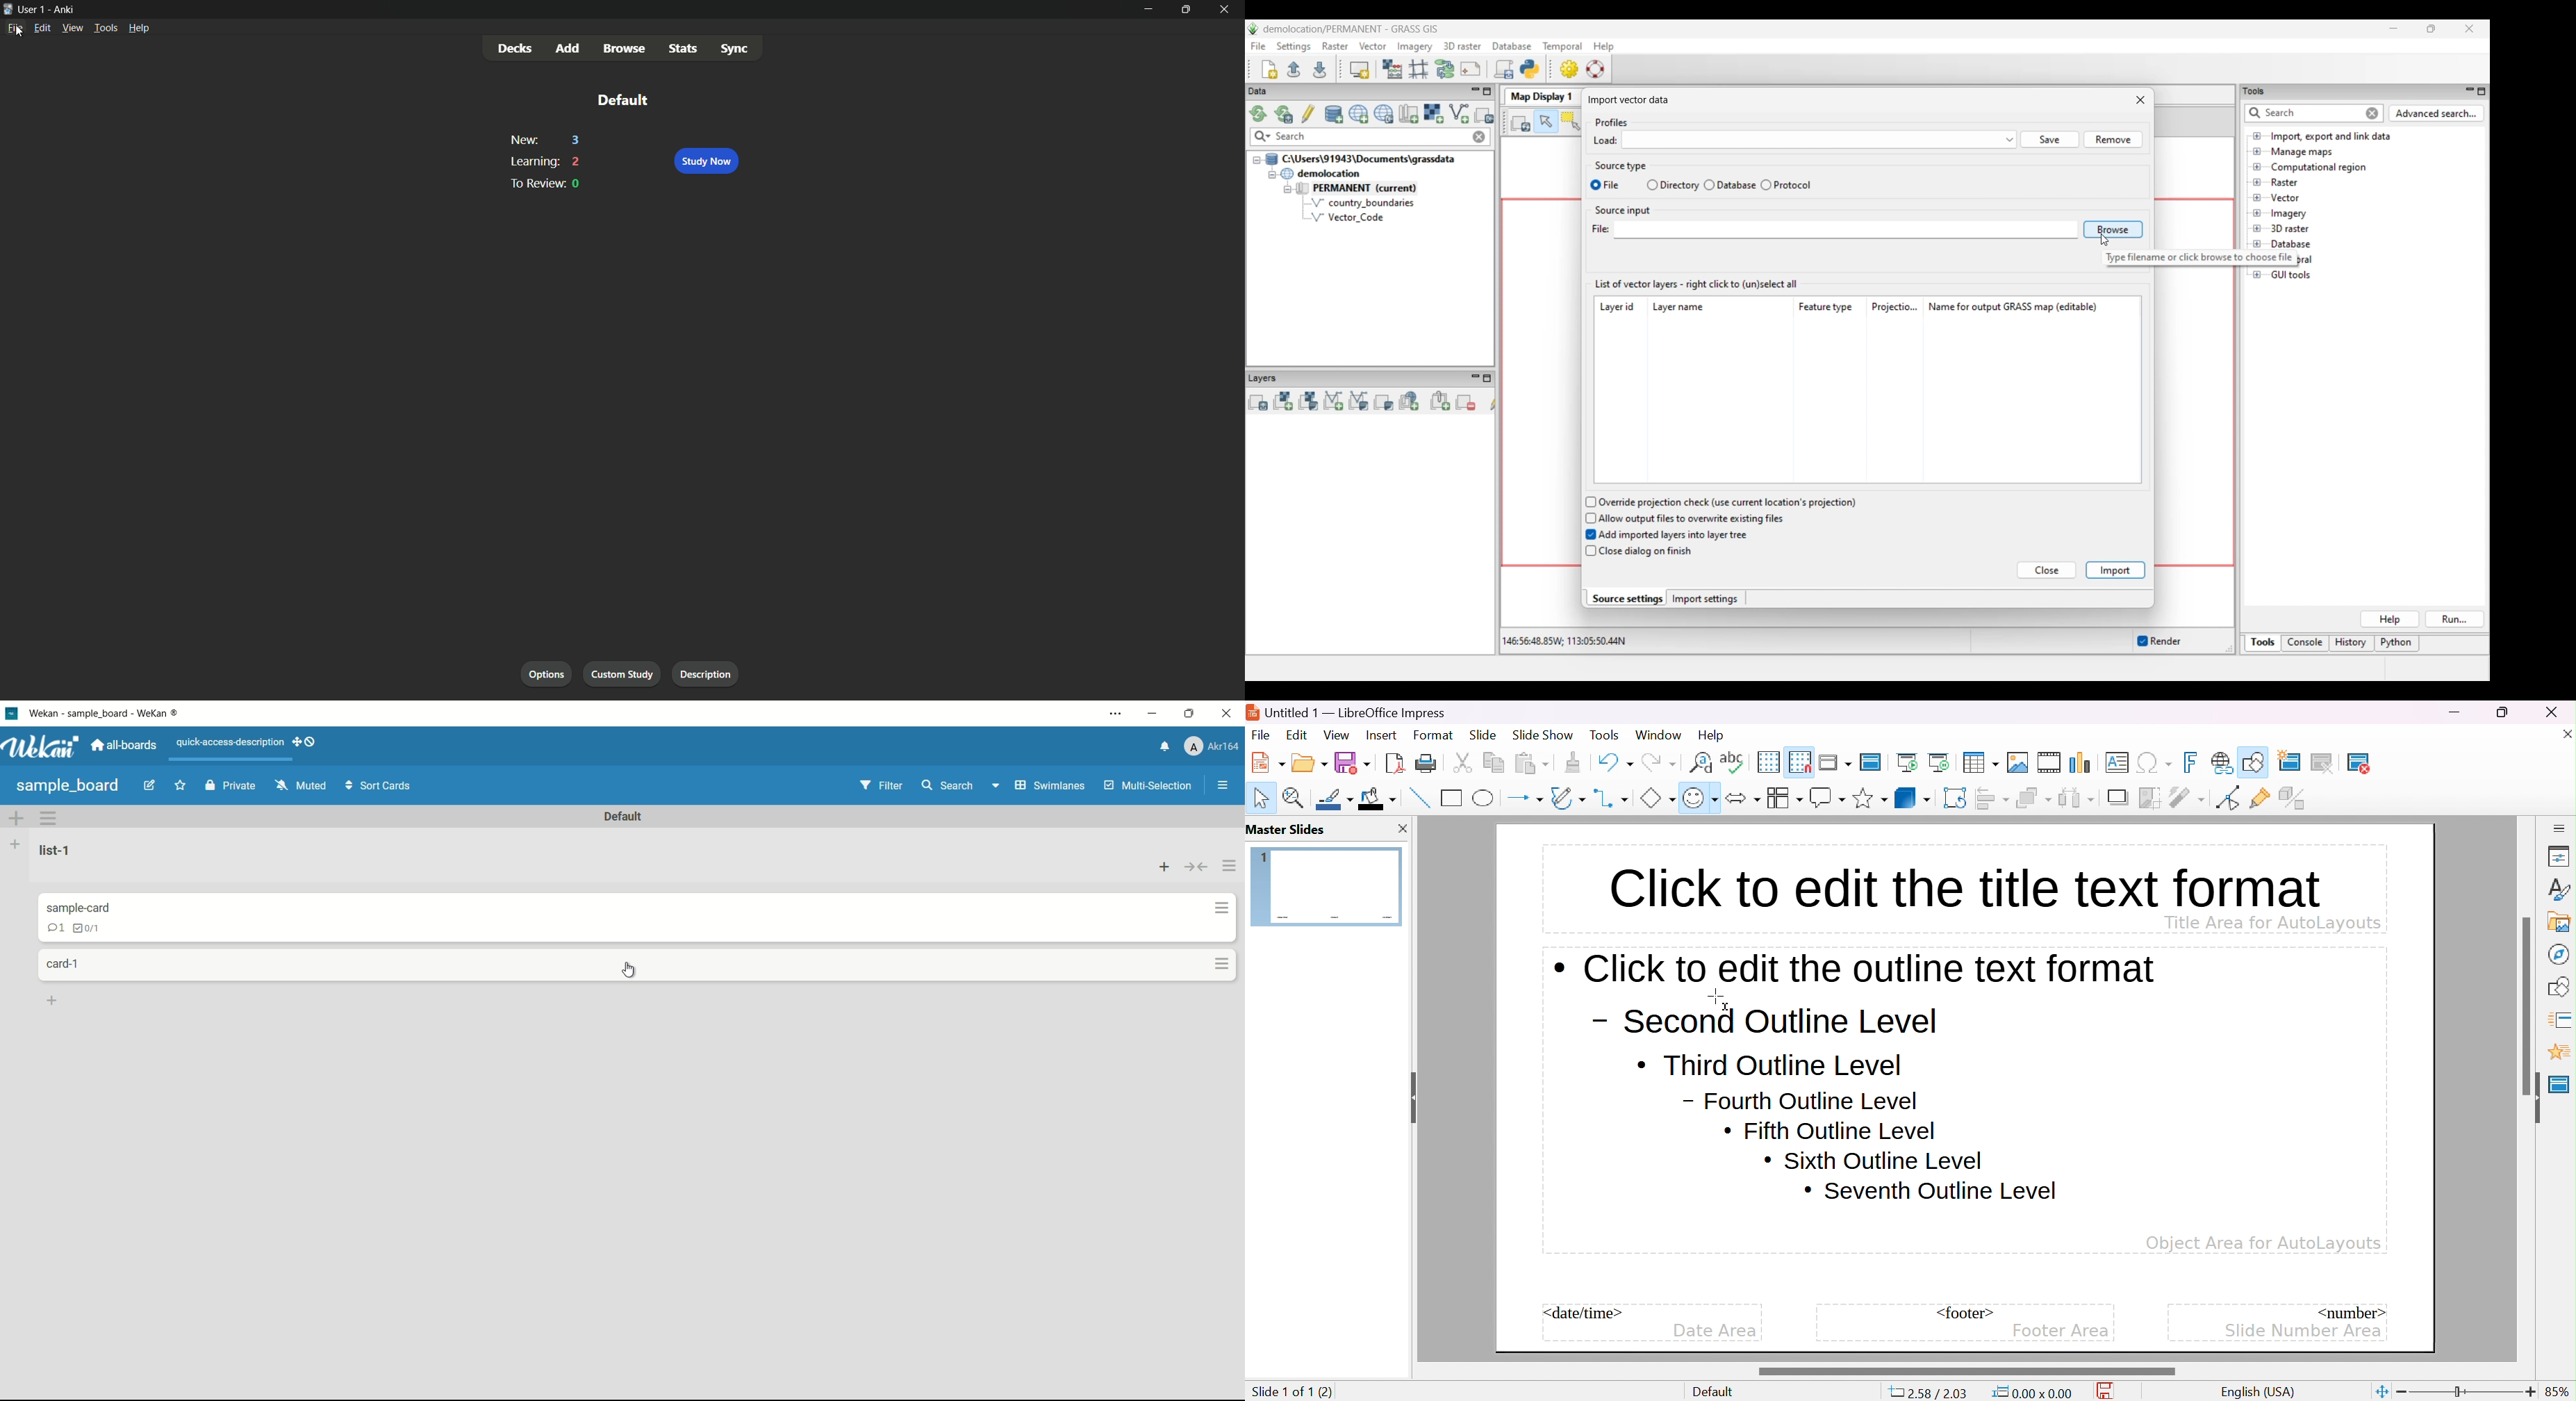 The image size is (2576, 1428). I want to click on paste, so click(1532, 762).